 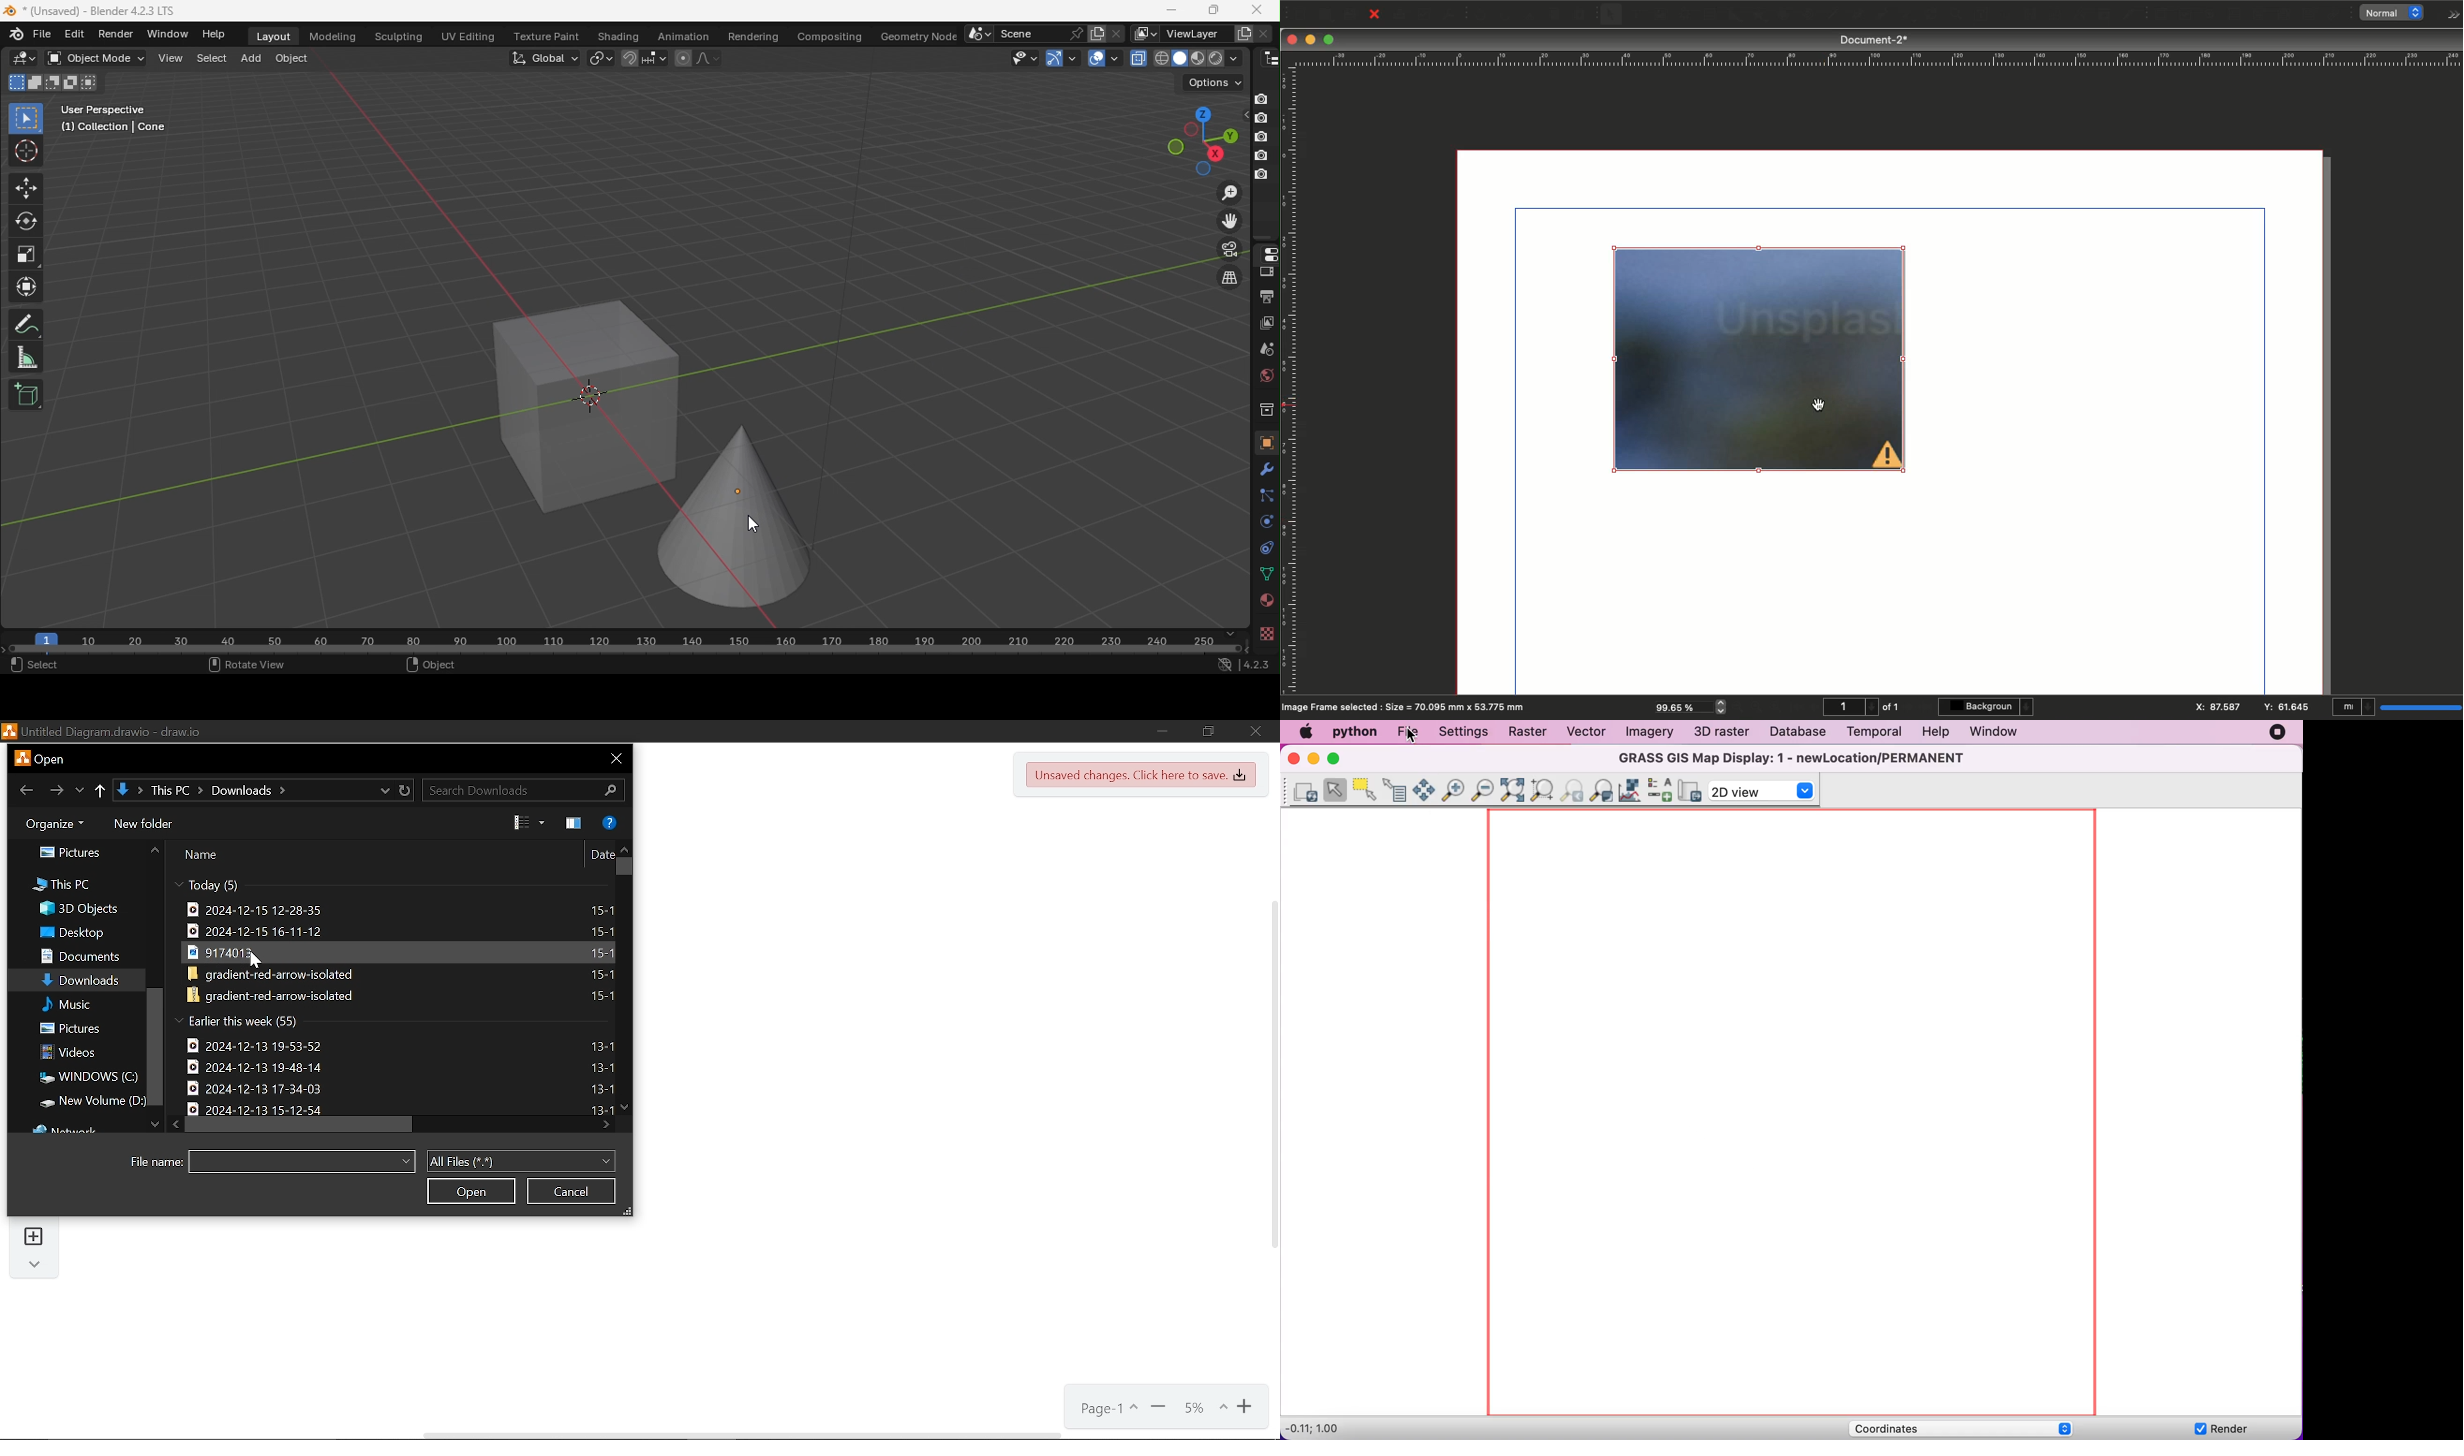 What do you see at coordinates (1451, 14) in the screenshot?
I see `Save as PDF` at bounding box center [1451, 14].